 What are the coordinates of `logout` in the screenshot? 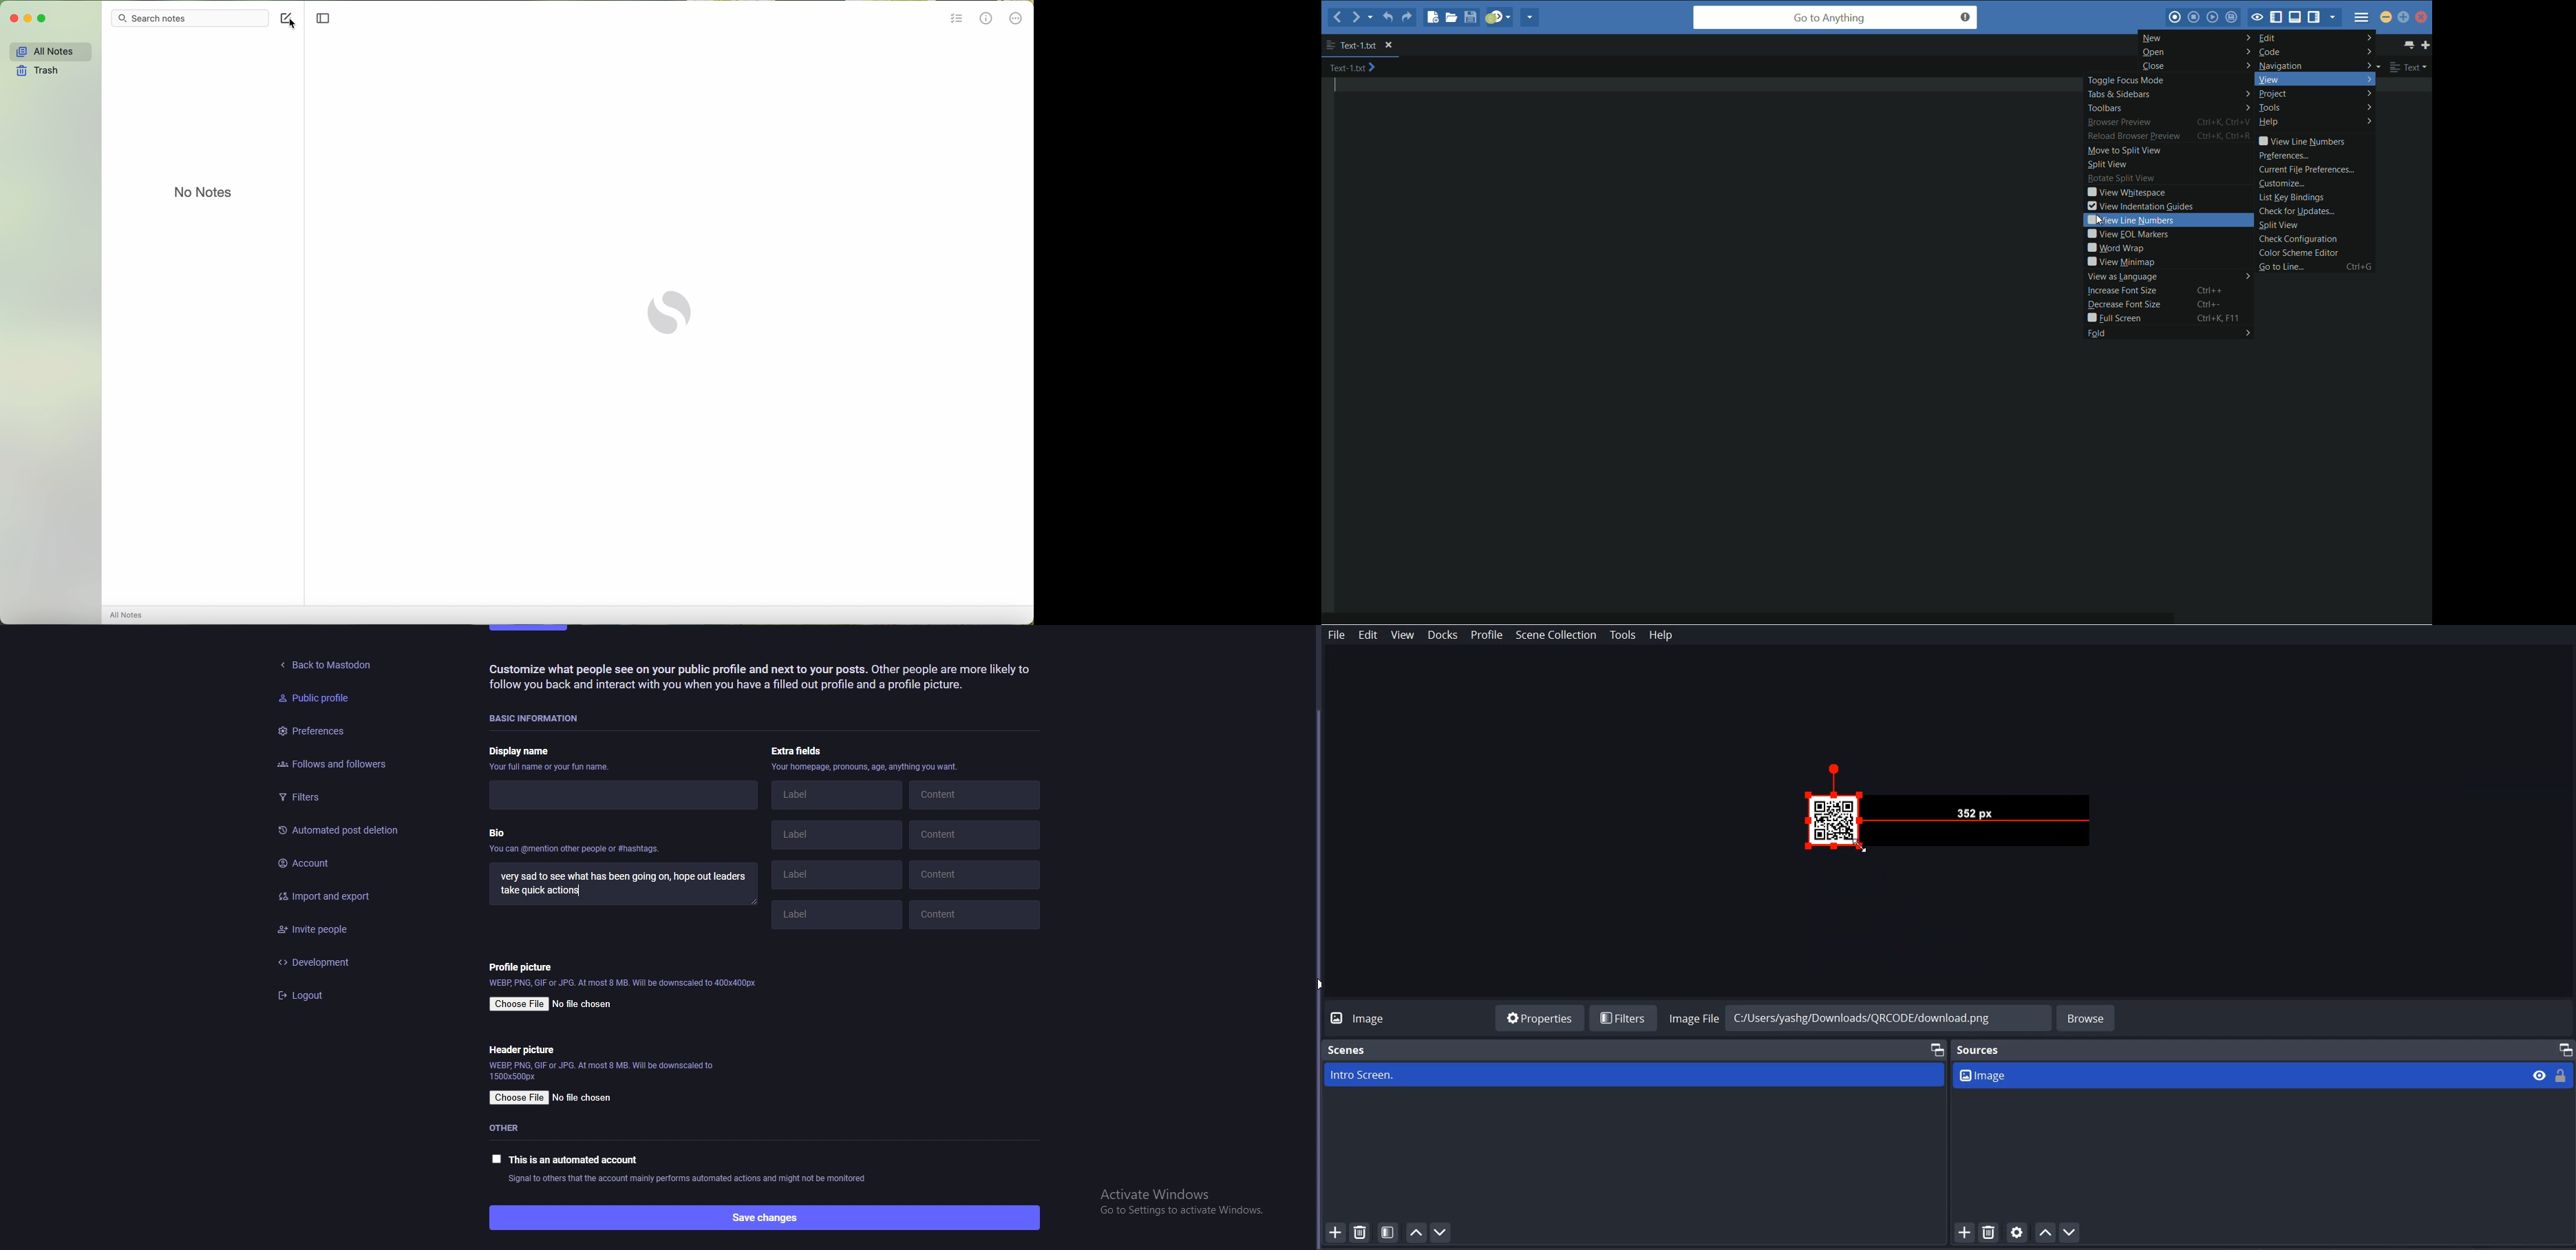 It's located at (348, 996).